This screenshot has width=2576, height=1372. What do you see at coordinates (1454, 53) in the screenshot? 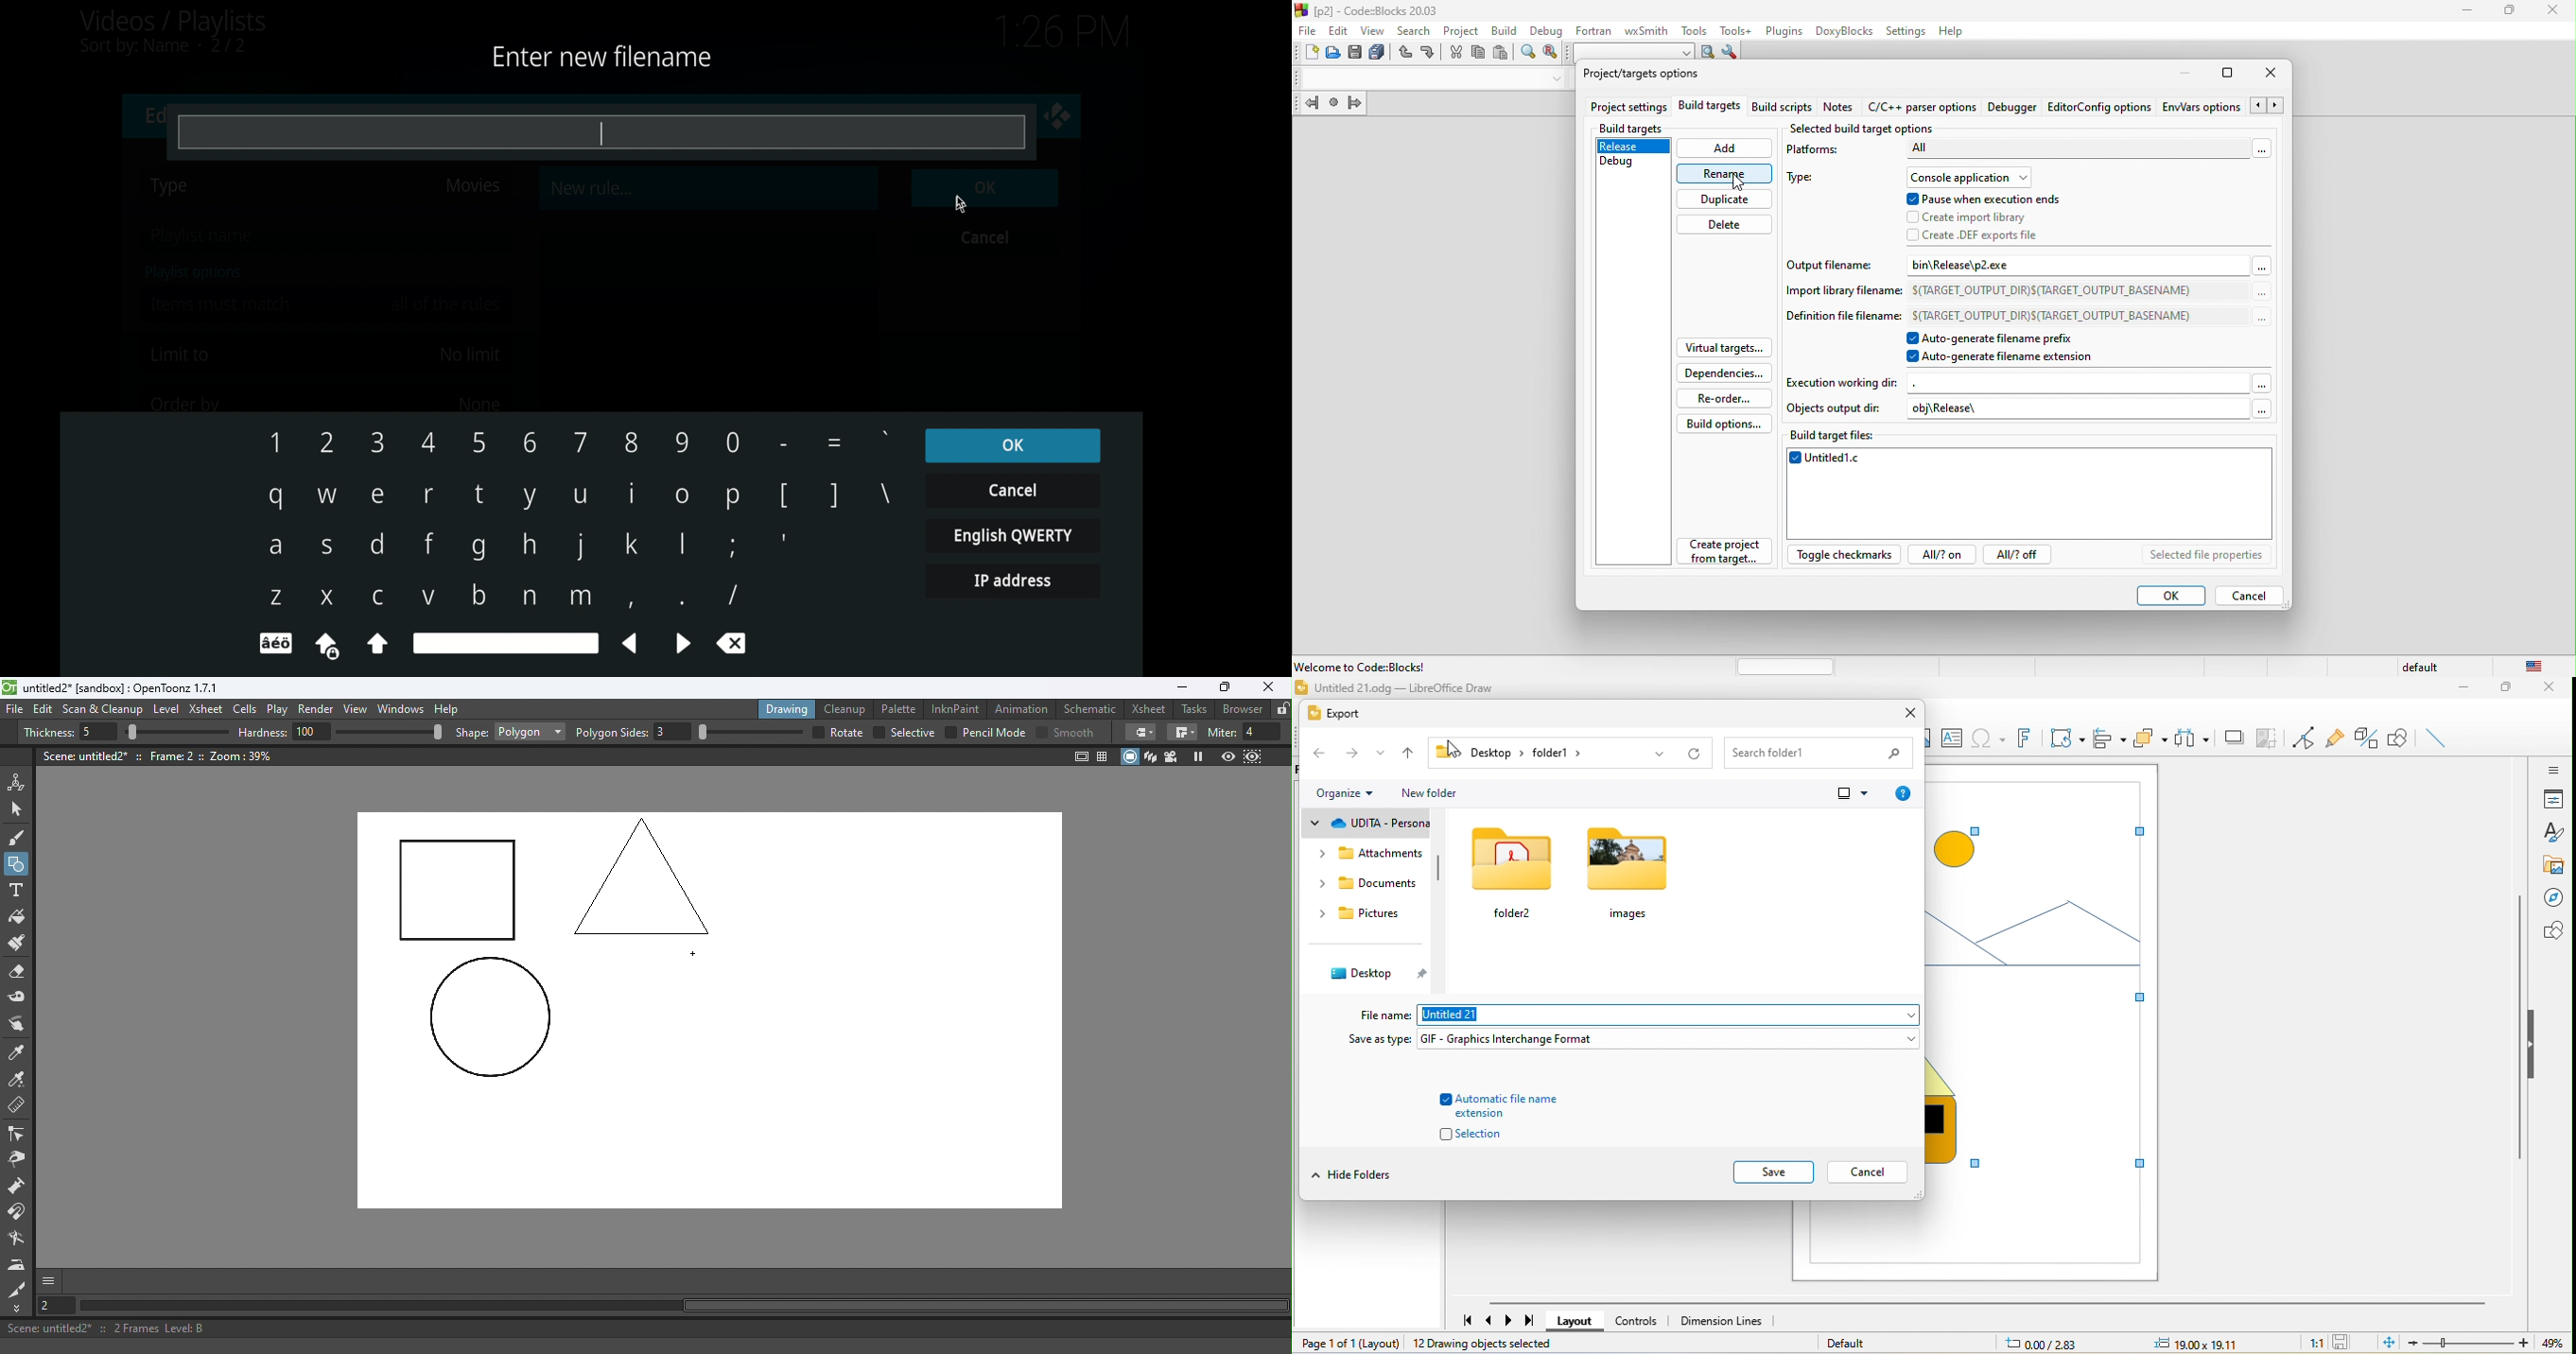
I see `cut` at bounding box center [1454, 53].